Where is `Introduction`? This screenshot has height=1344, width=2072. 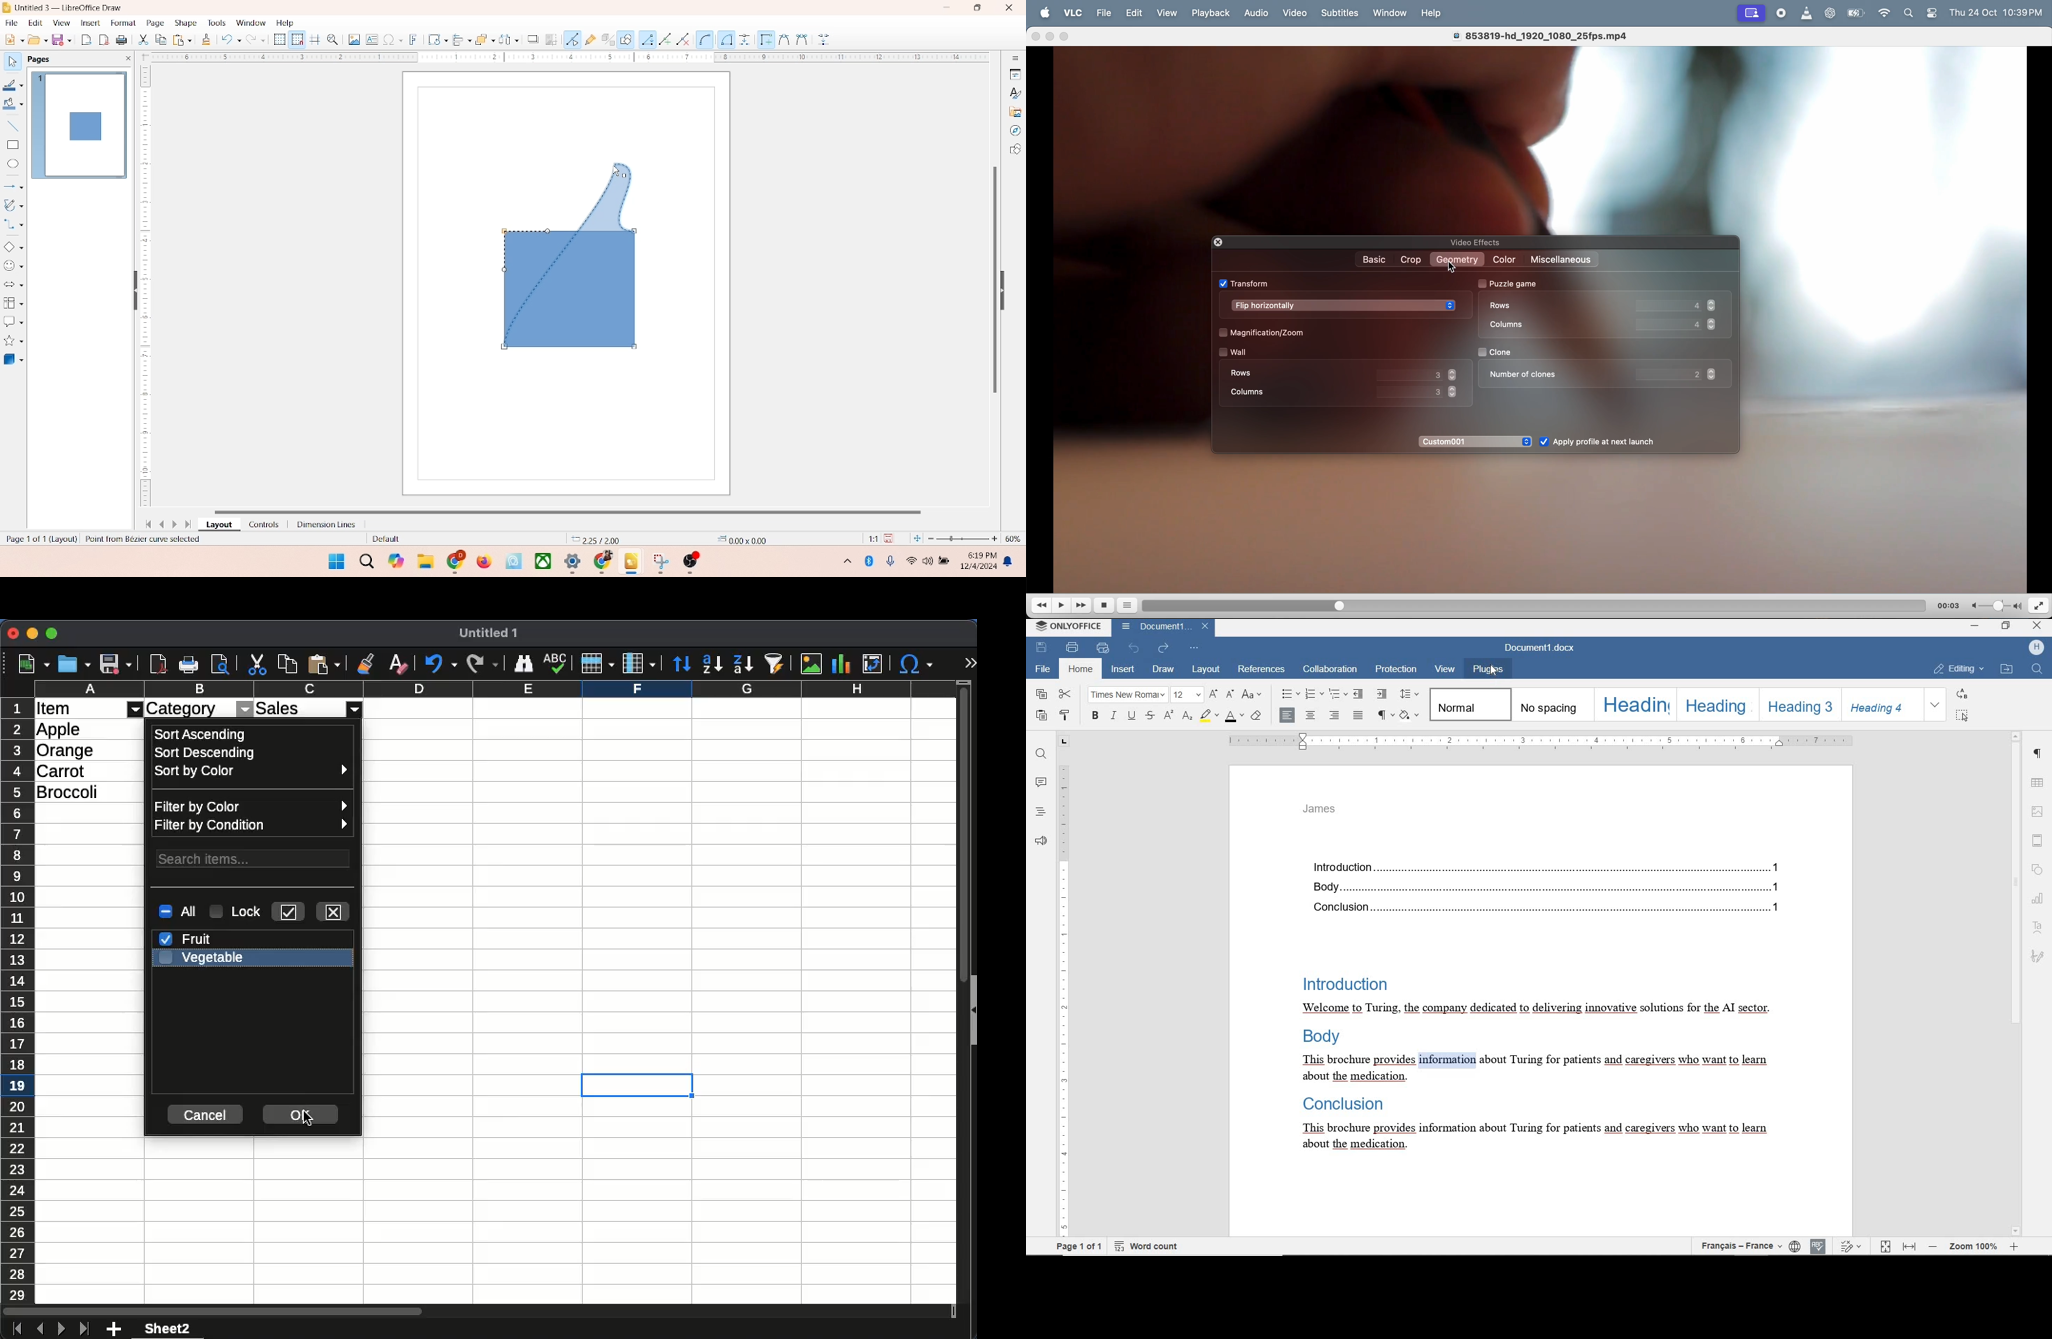
Introduction is located at coordinates (1343, 982).